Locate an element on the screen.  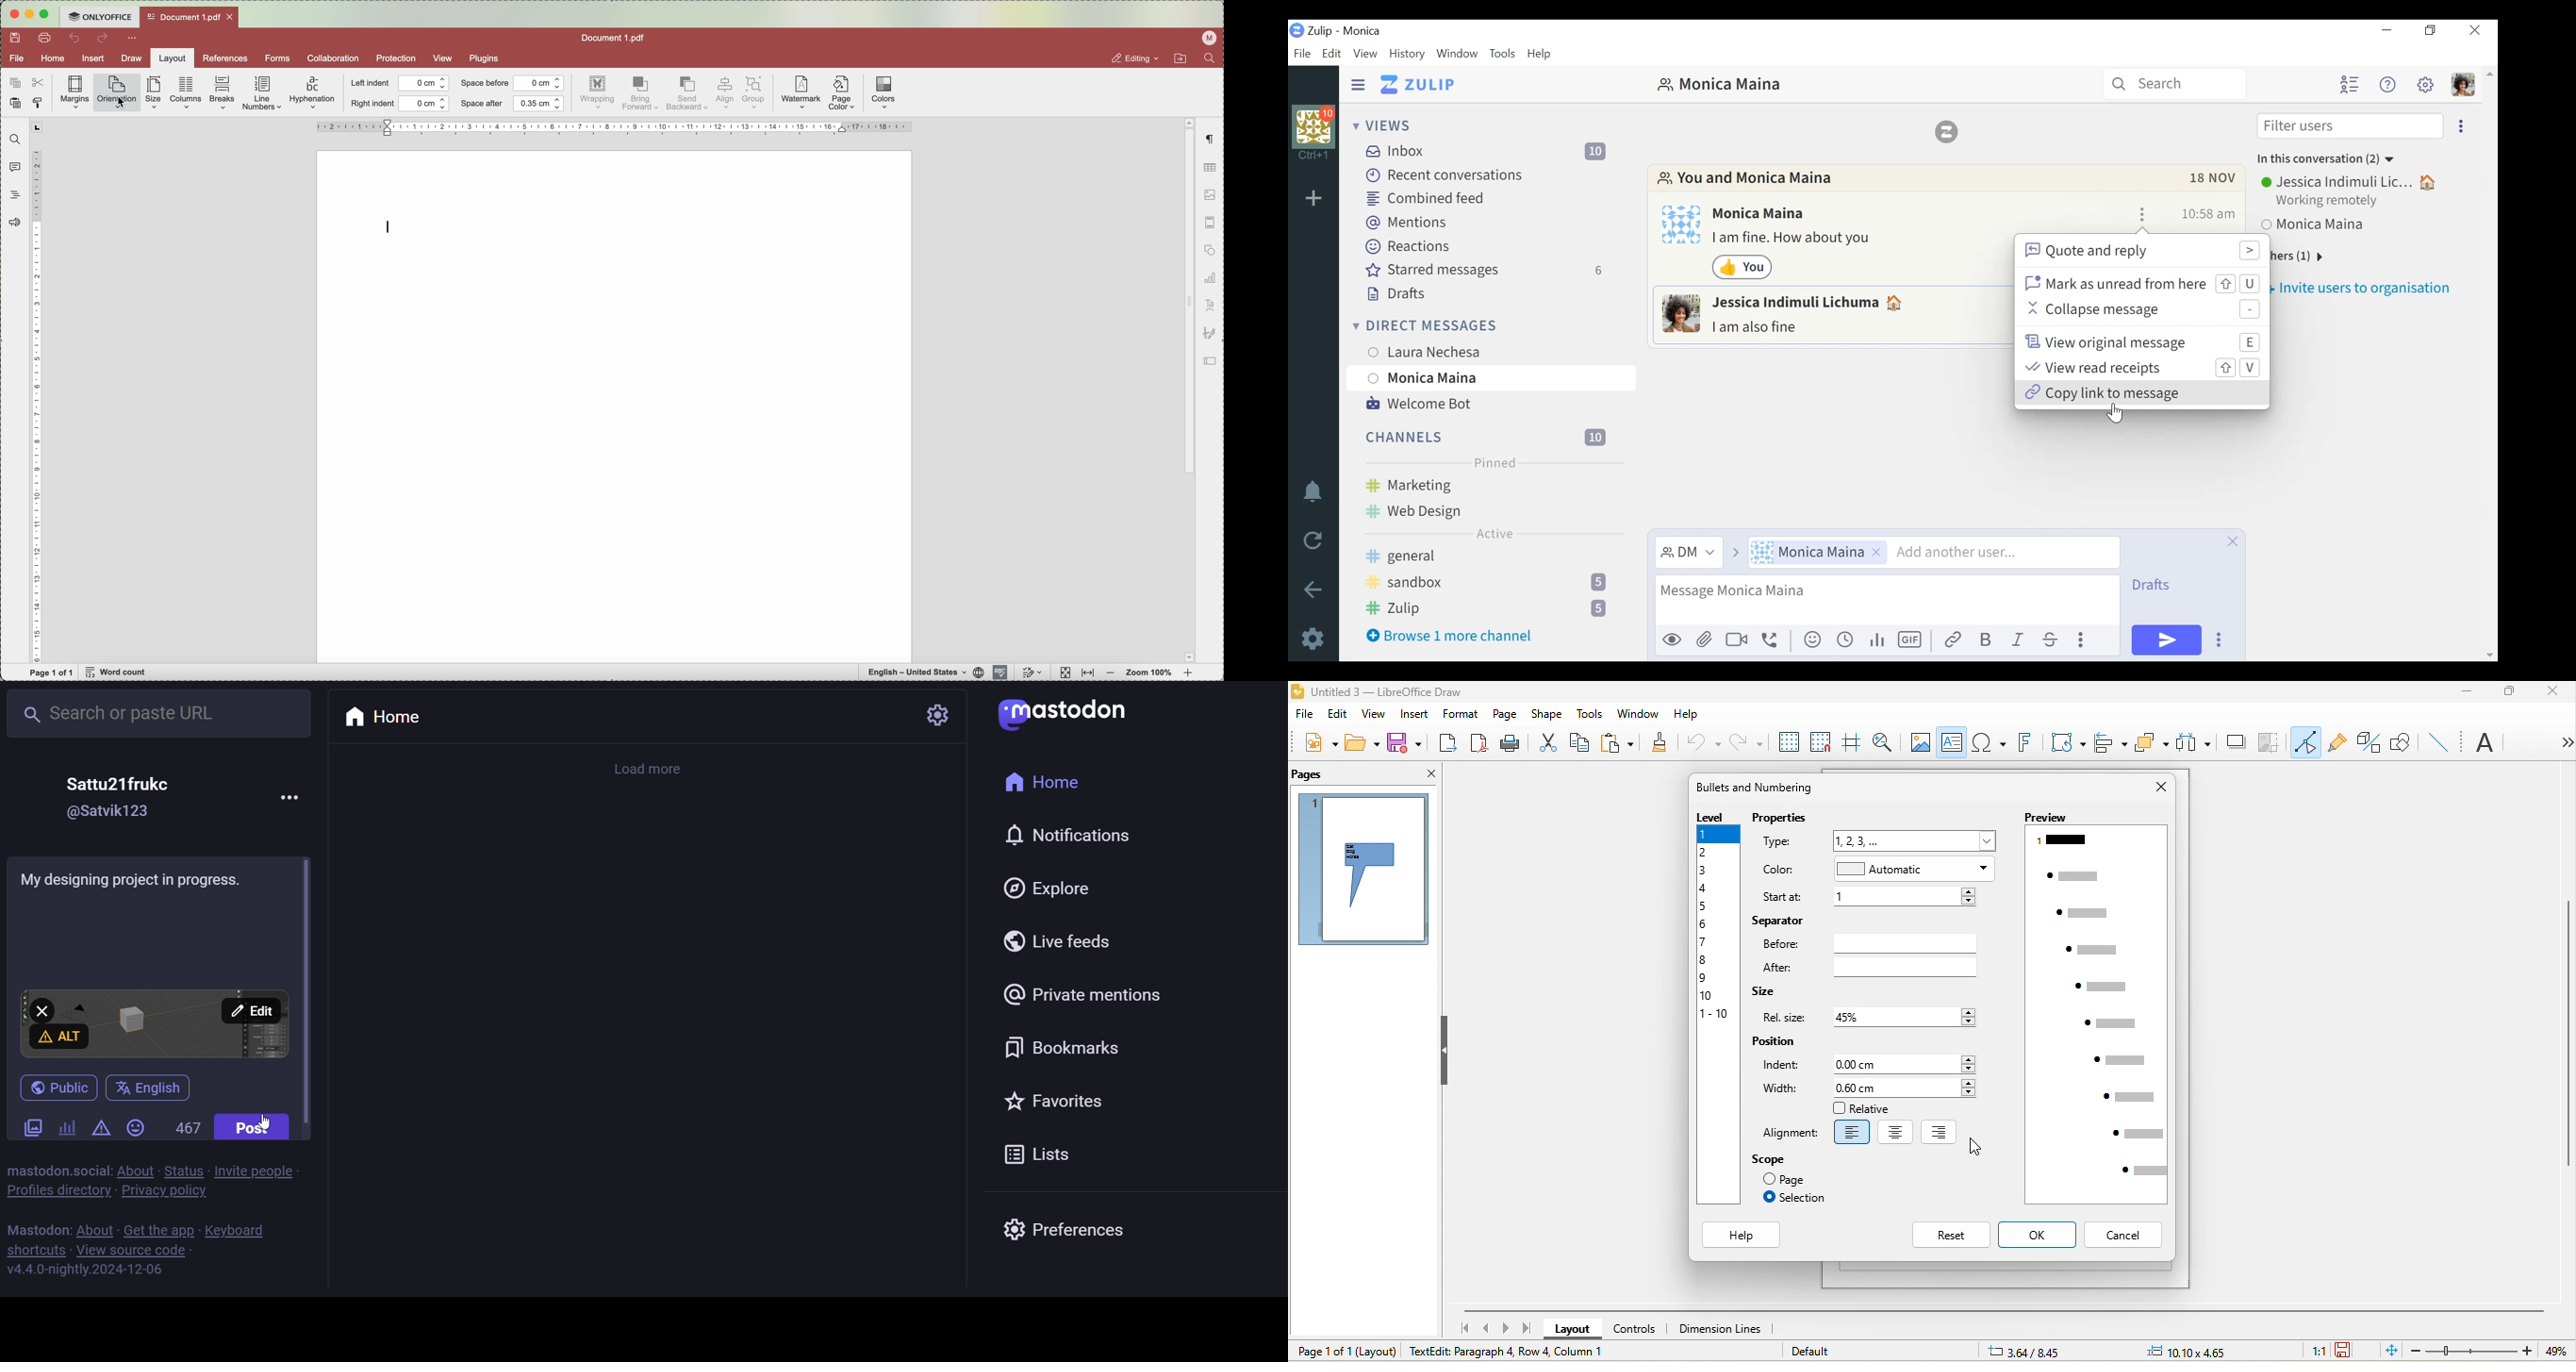
Mark as unread from here is located at coordinates (2141, 283).